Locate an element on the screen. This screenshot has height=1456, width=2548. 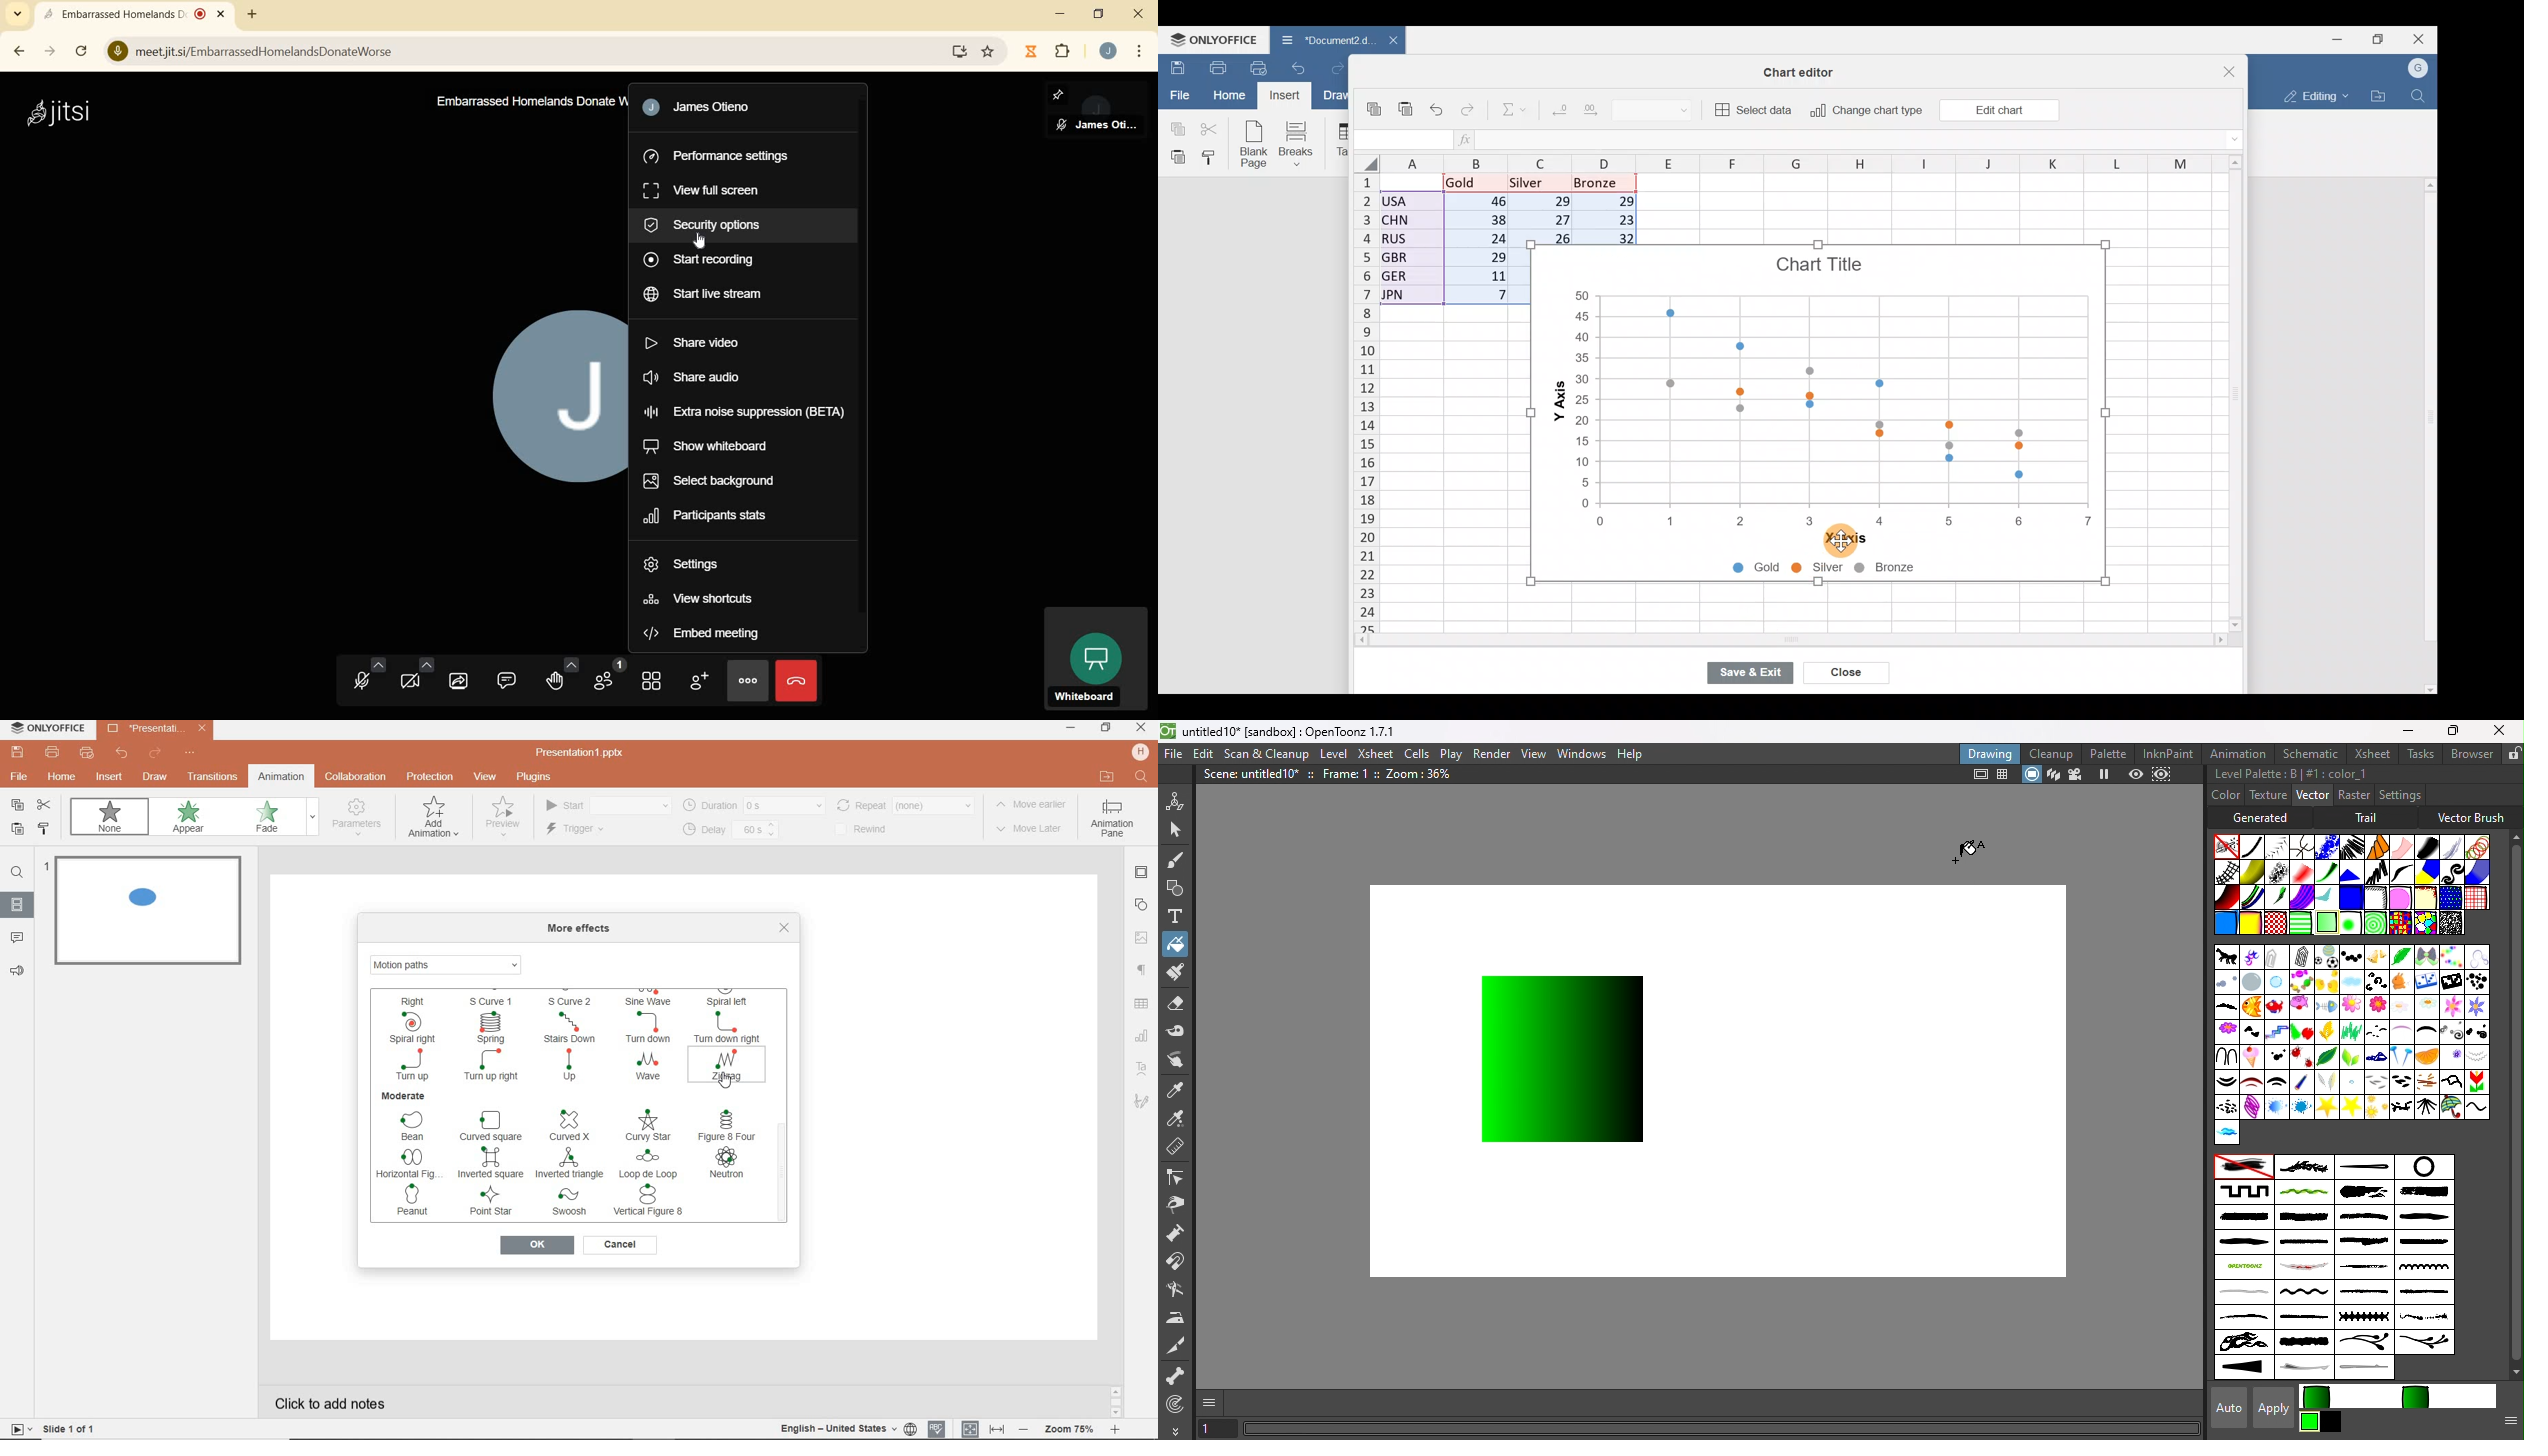
collaboration is located at coordinates (357, 777).